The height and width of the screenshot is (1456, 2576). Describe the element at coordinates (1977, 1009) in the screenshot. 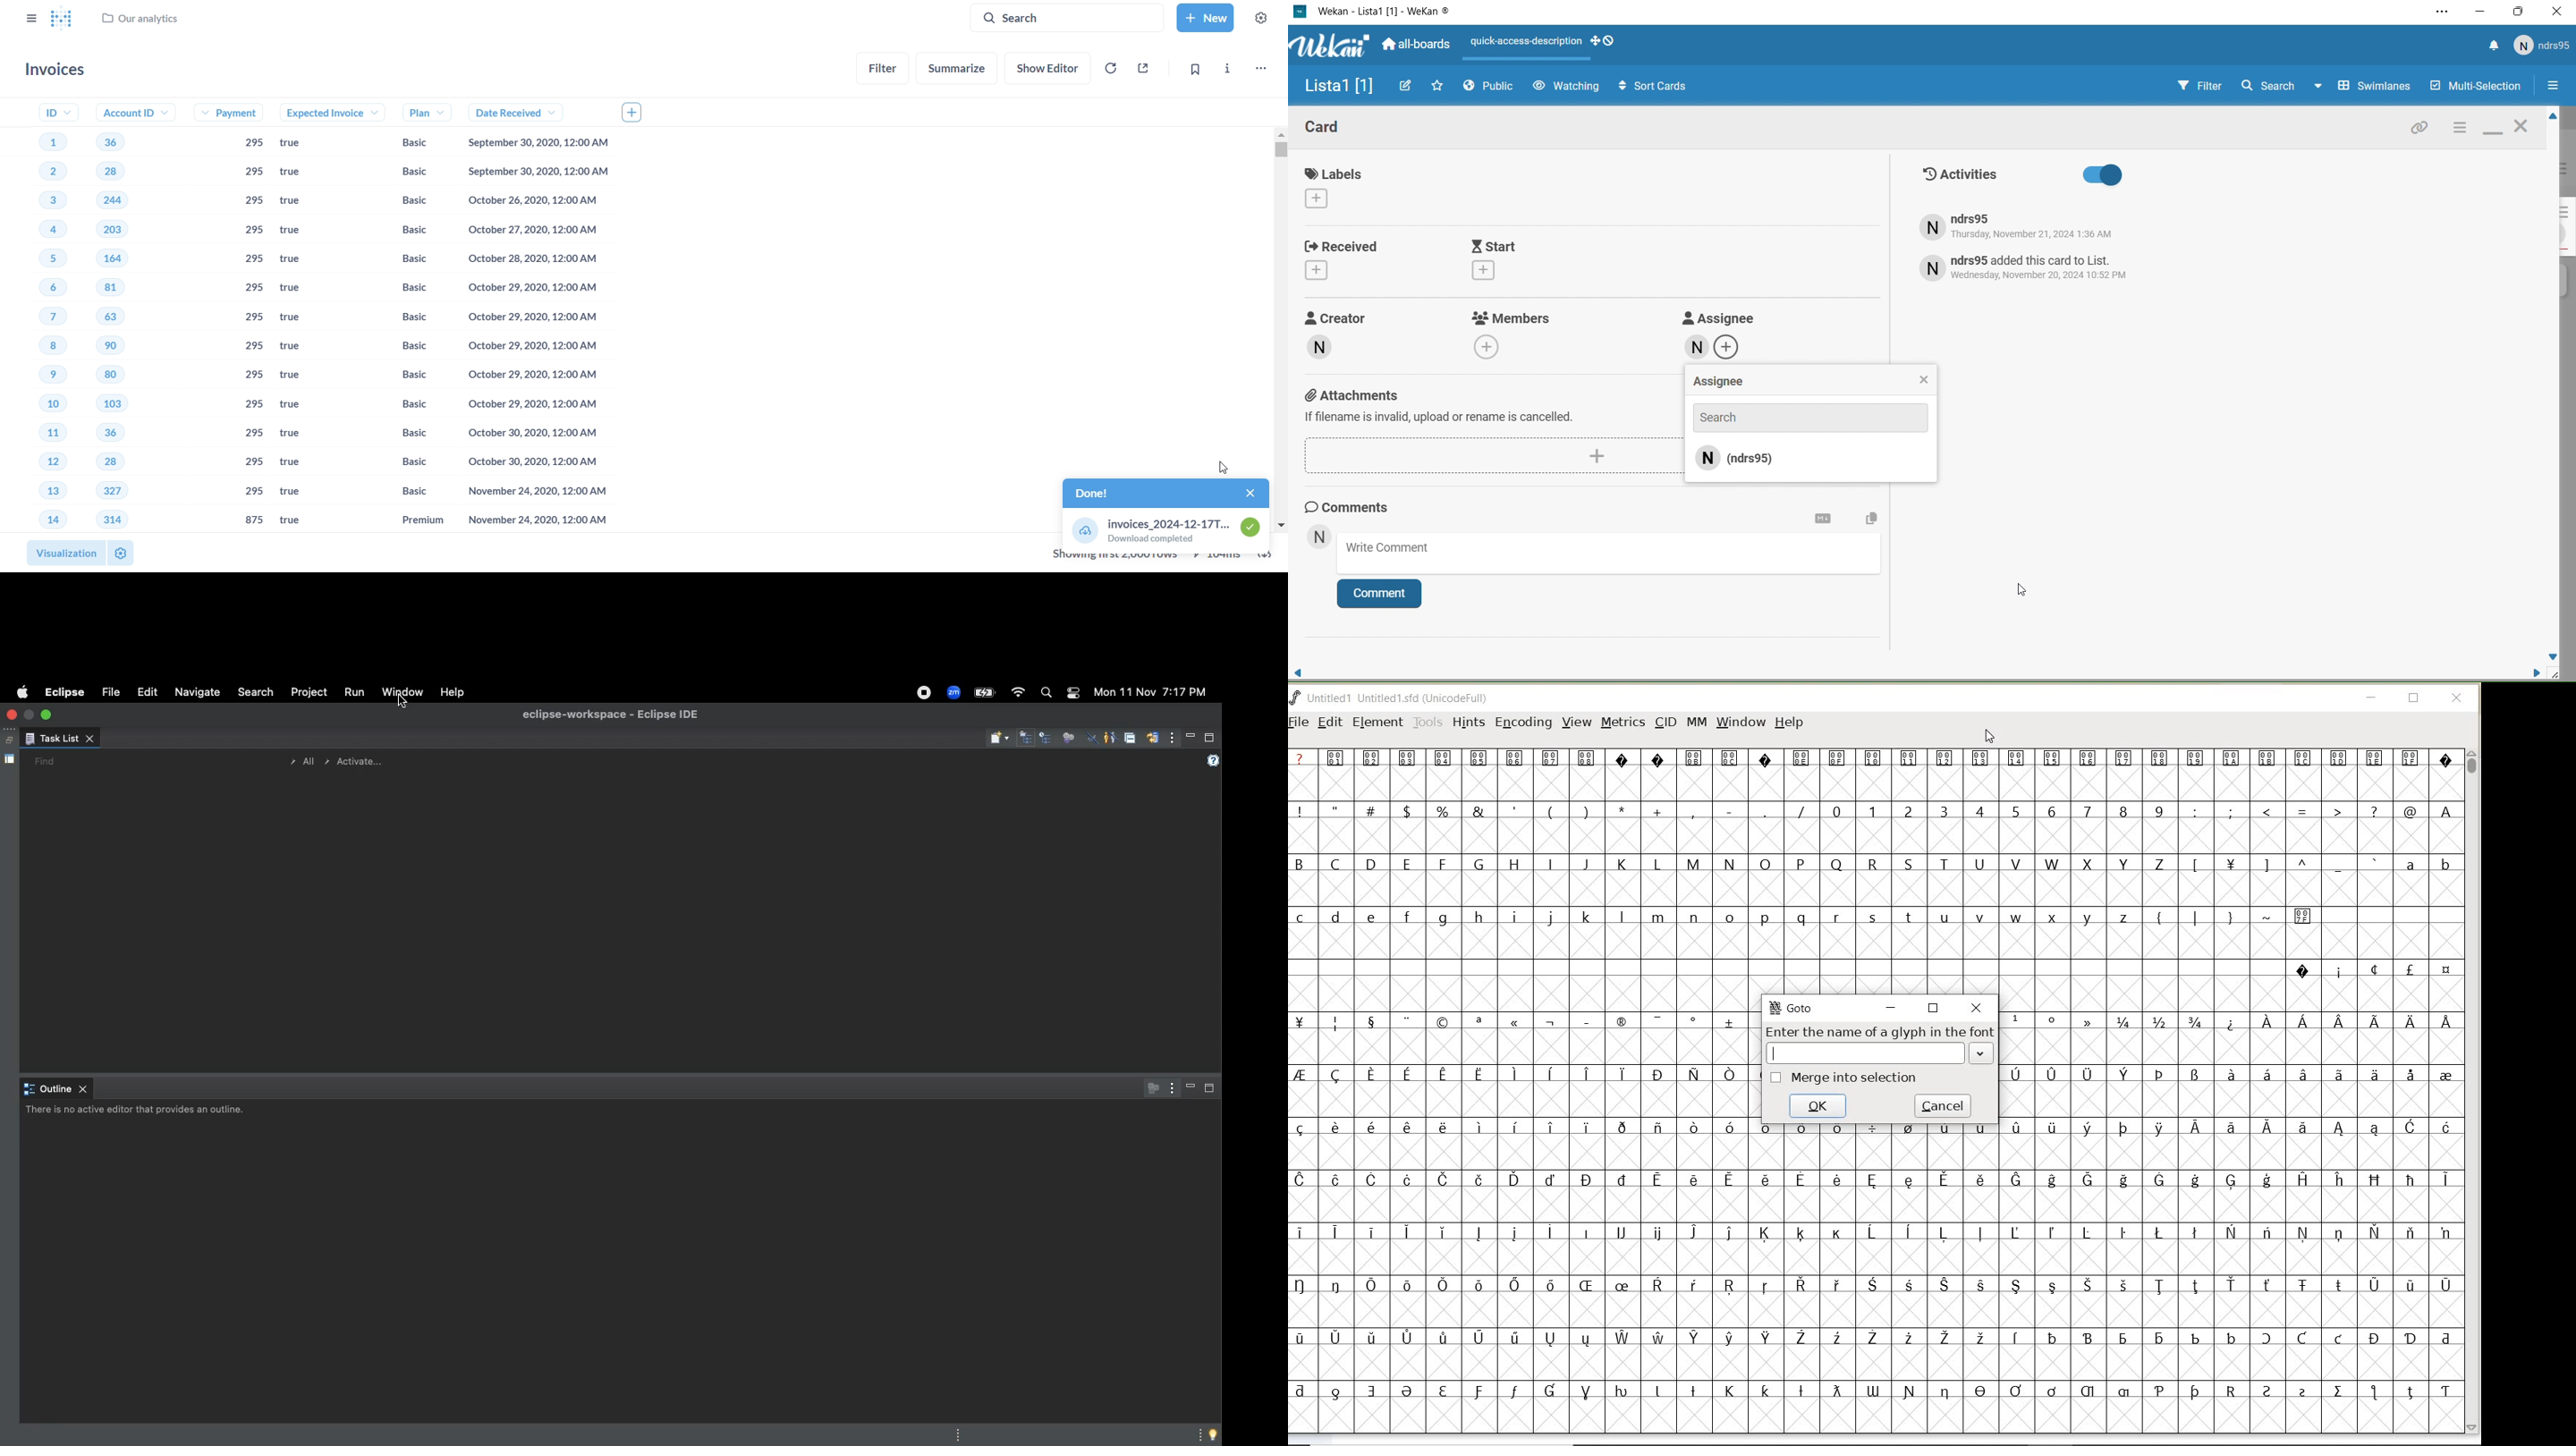

I see `close` at that location.